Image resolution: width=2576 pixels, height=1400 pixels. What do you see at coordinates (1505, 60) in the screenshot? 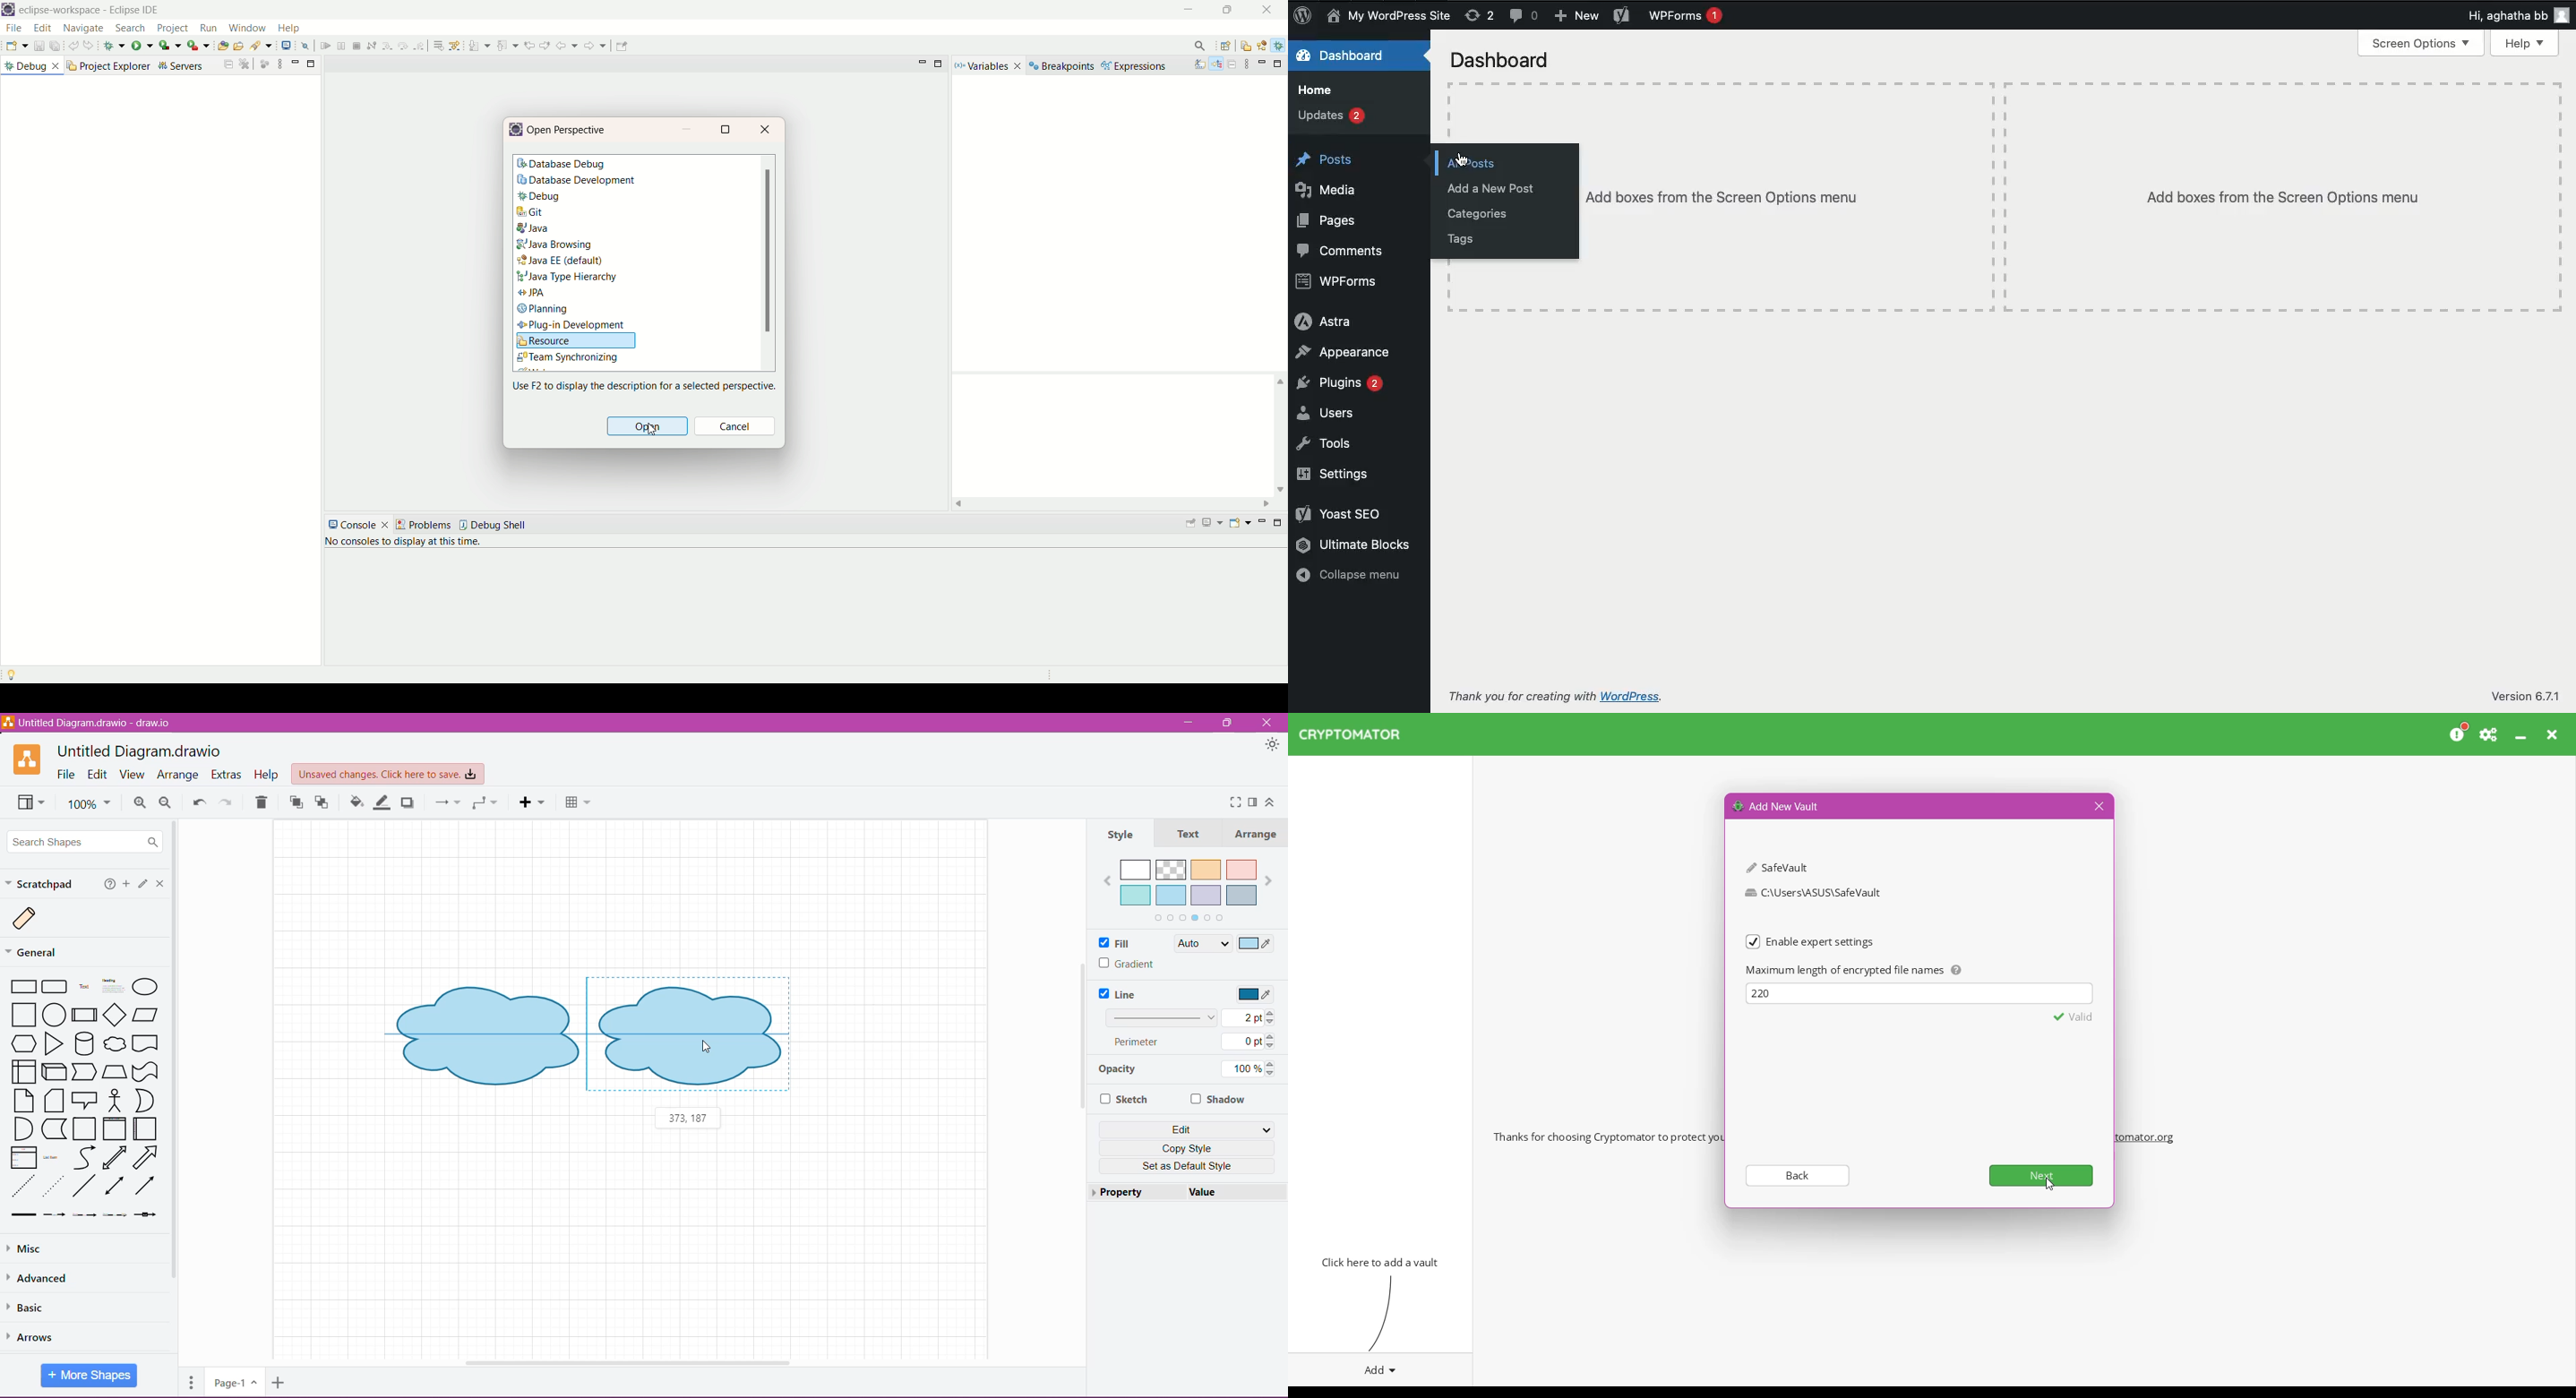
I see `Dashboard` at bounding box center [1505, 60].